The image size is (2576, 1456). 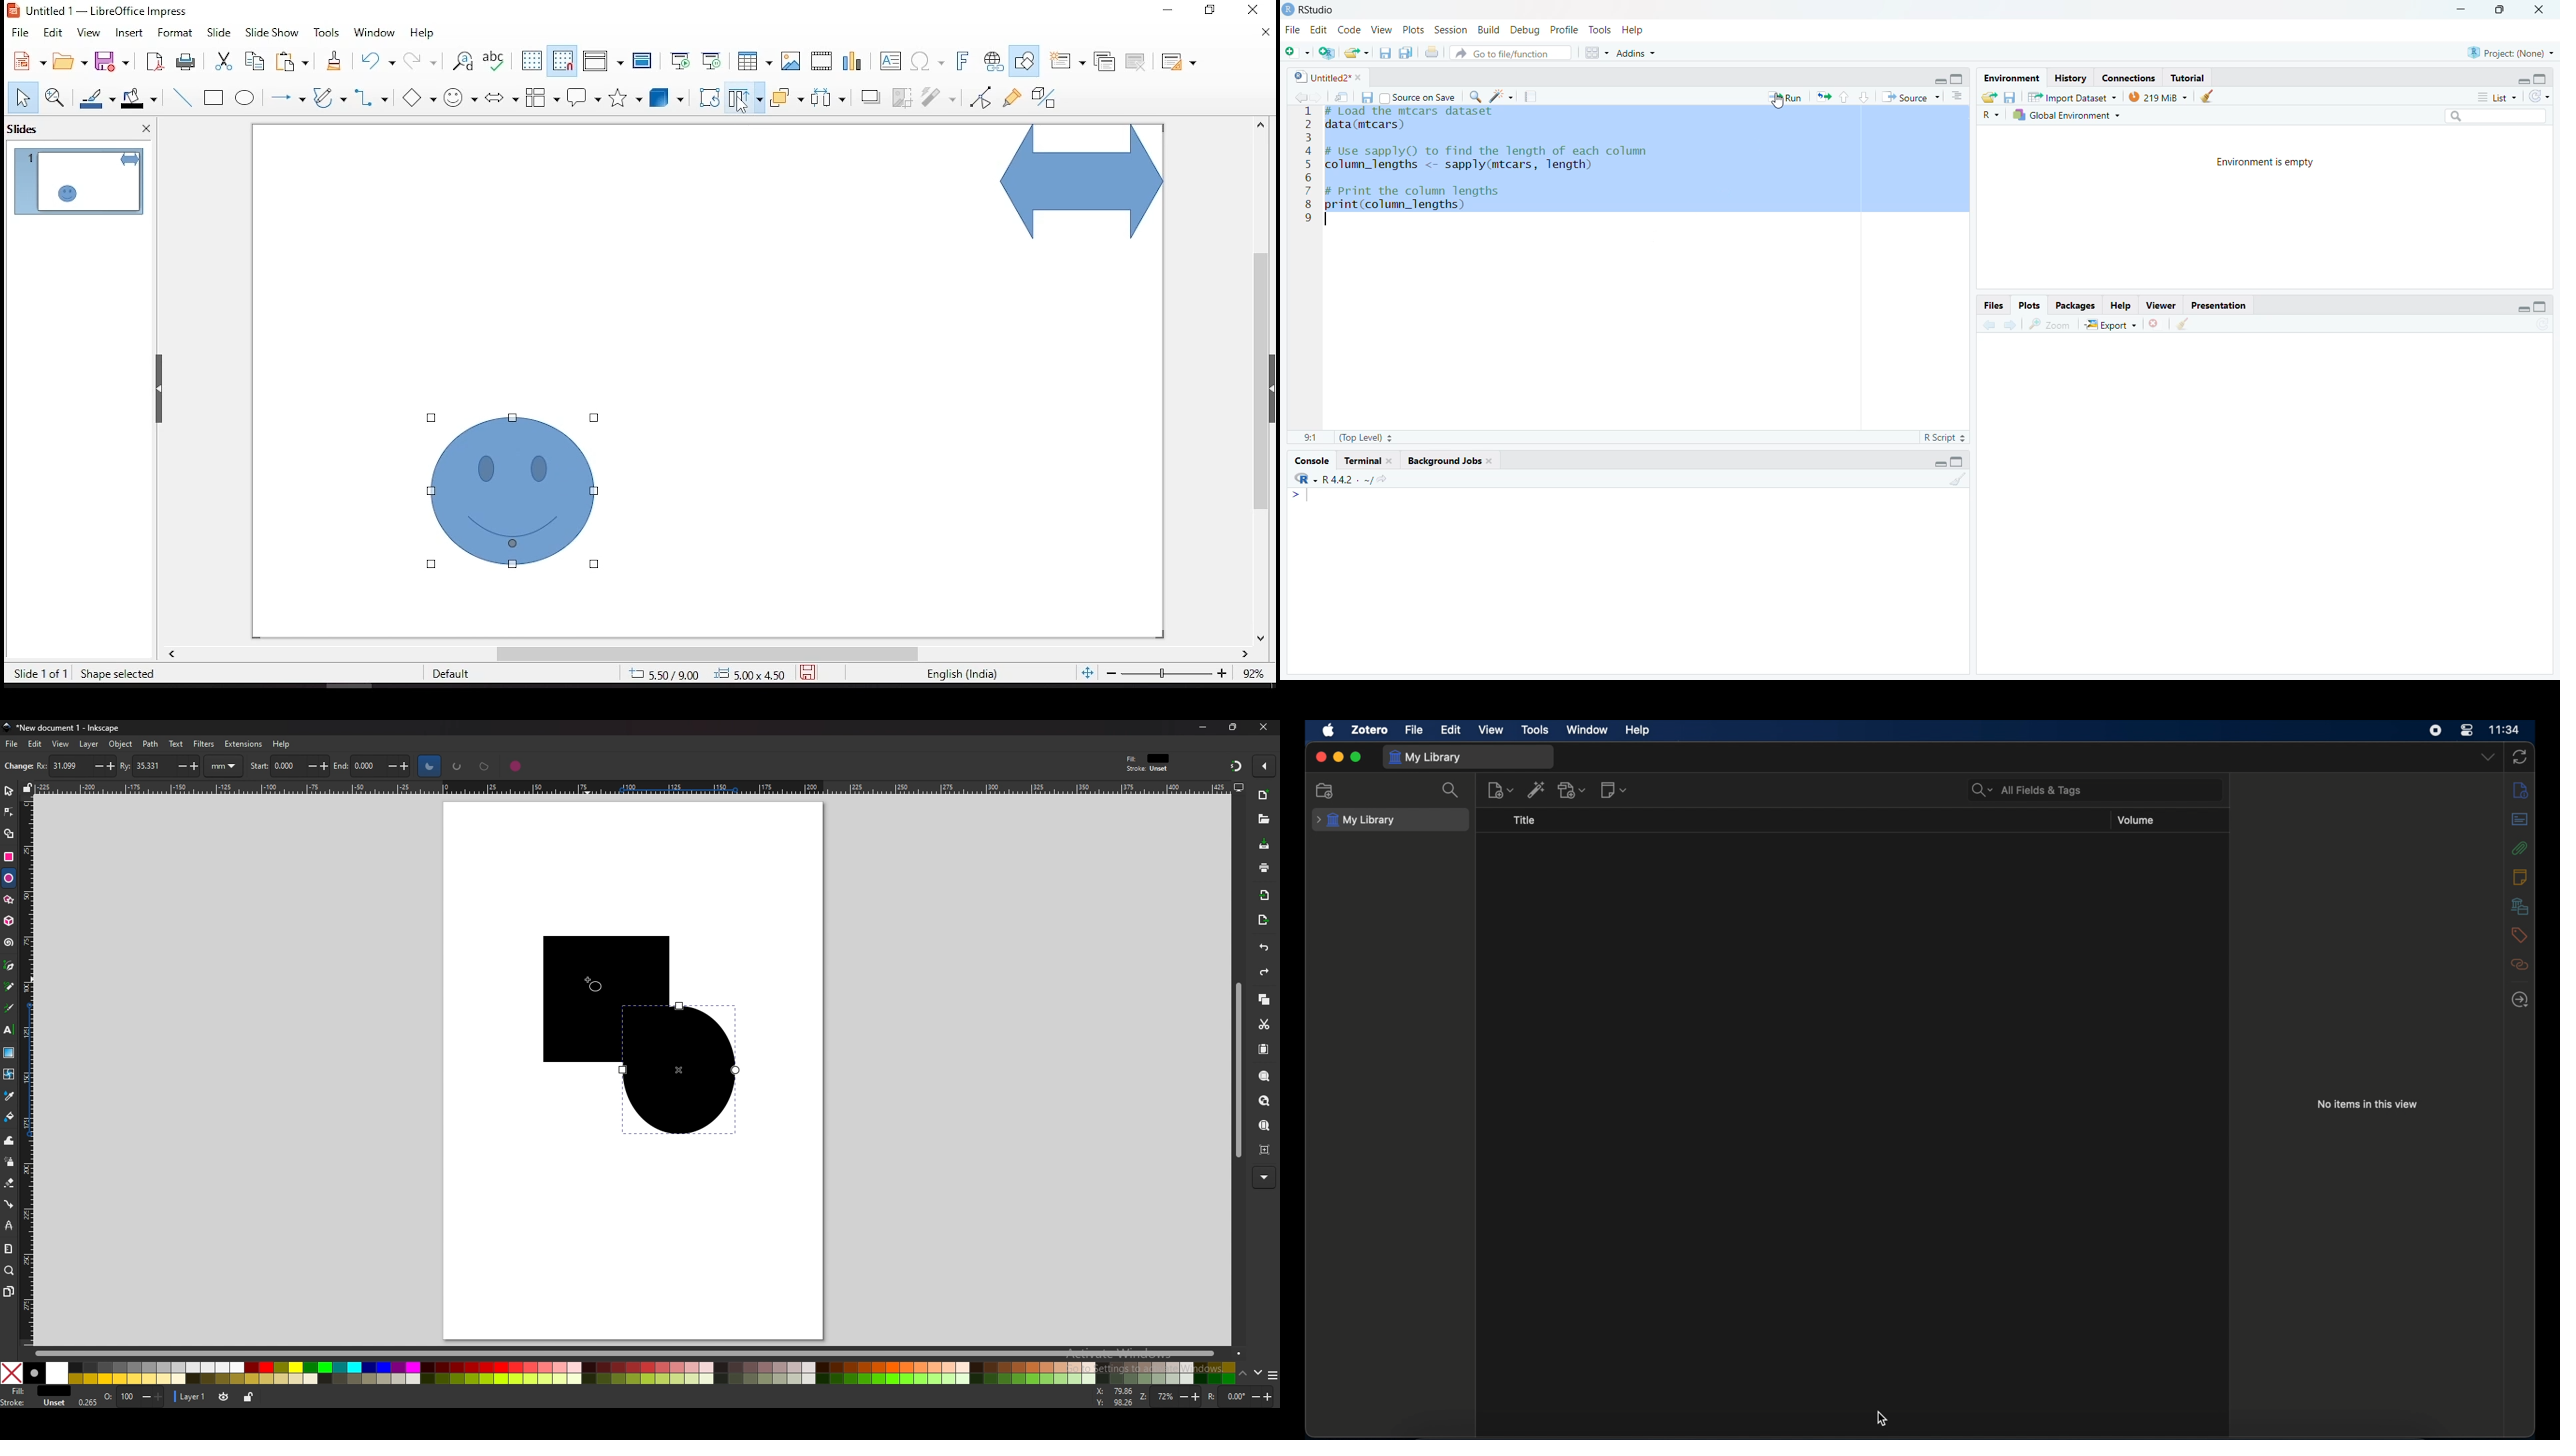 What do you see at coordinates (1263, 919) in the screenshot?
I see `export` at bounding box center [1263, 919].